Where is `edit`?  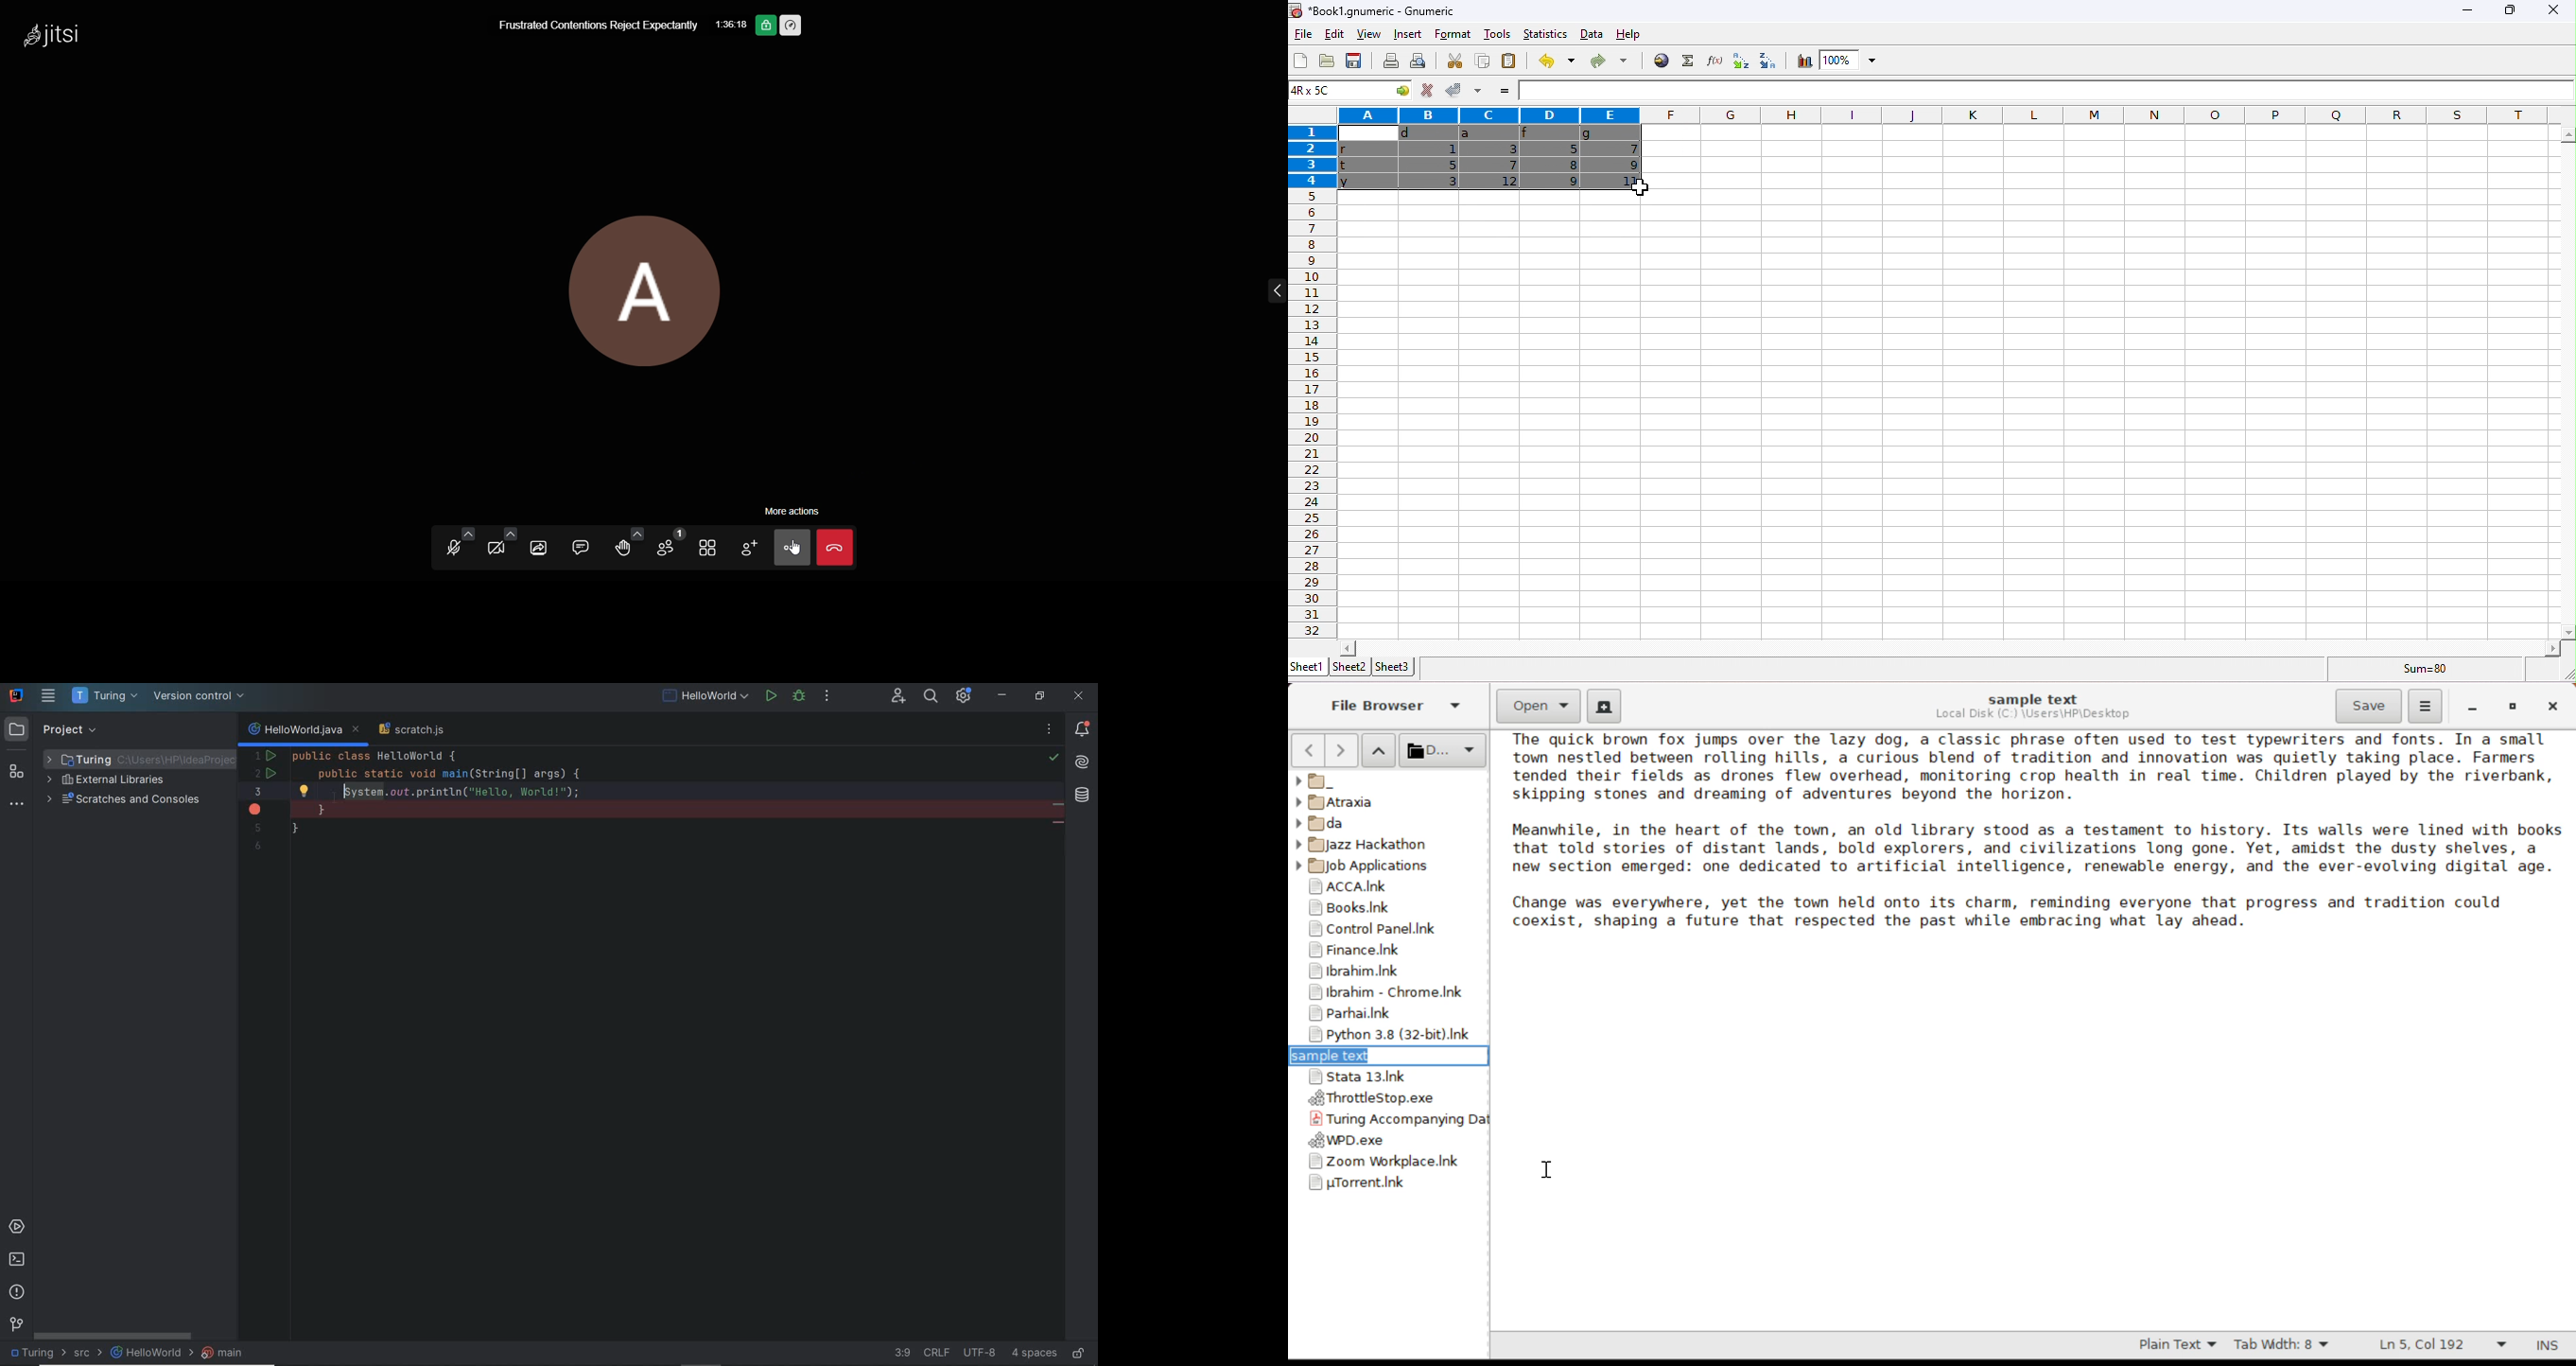 edit is located at coordinates (1336, 35).